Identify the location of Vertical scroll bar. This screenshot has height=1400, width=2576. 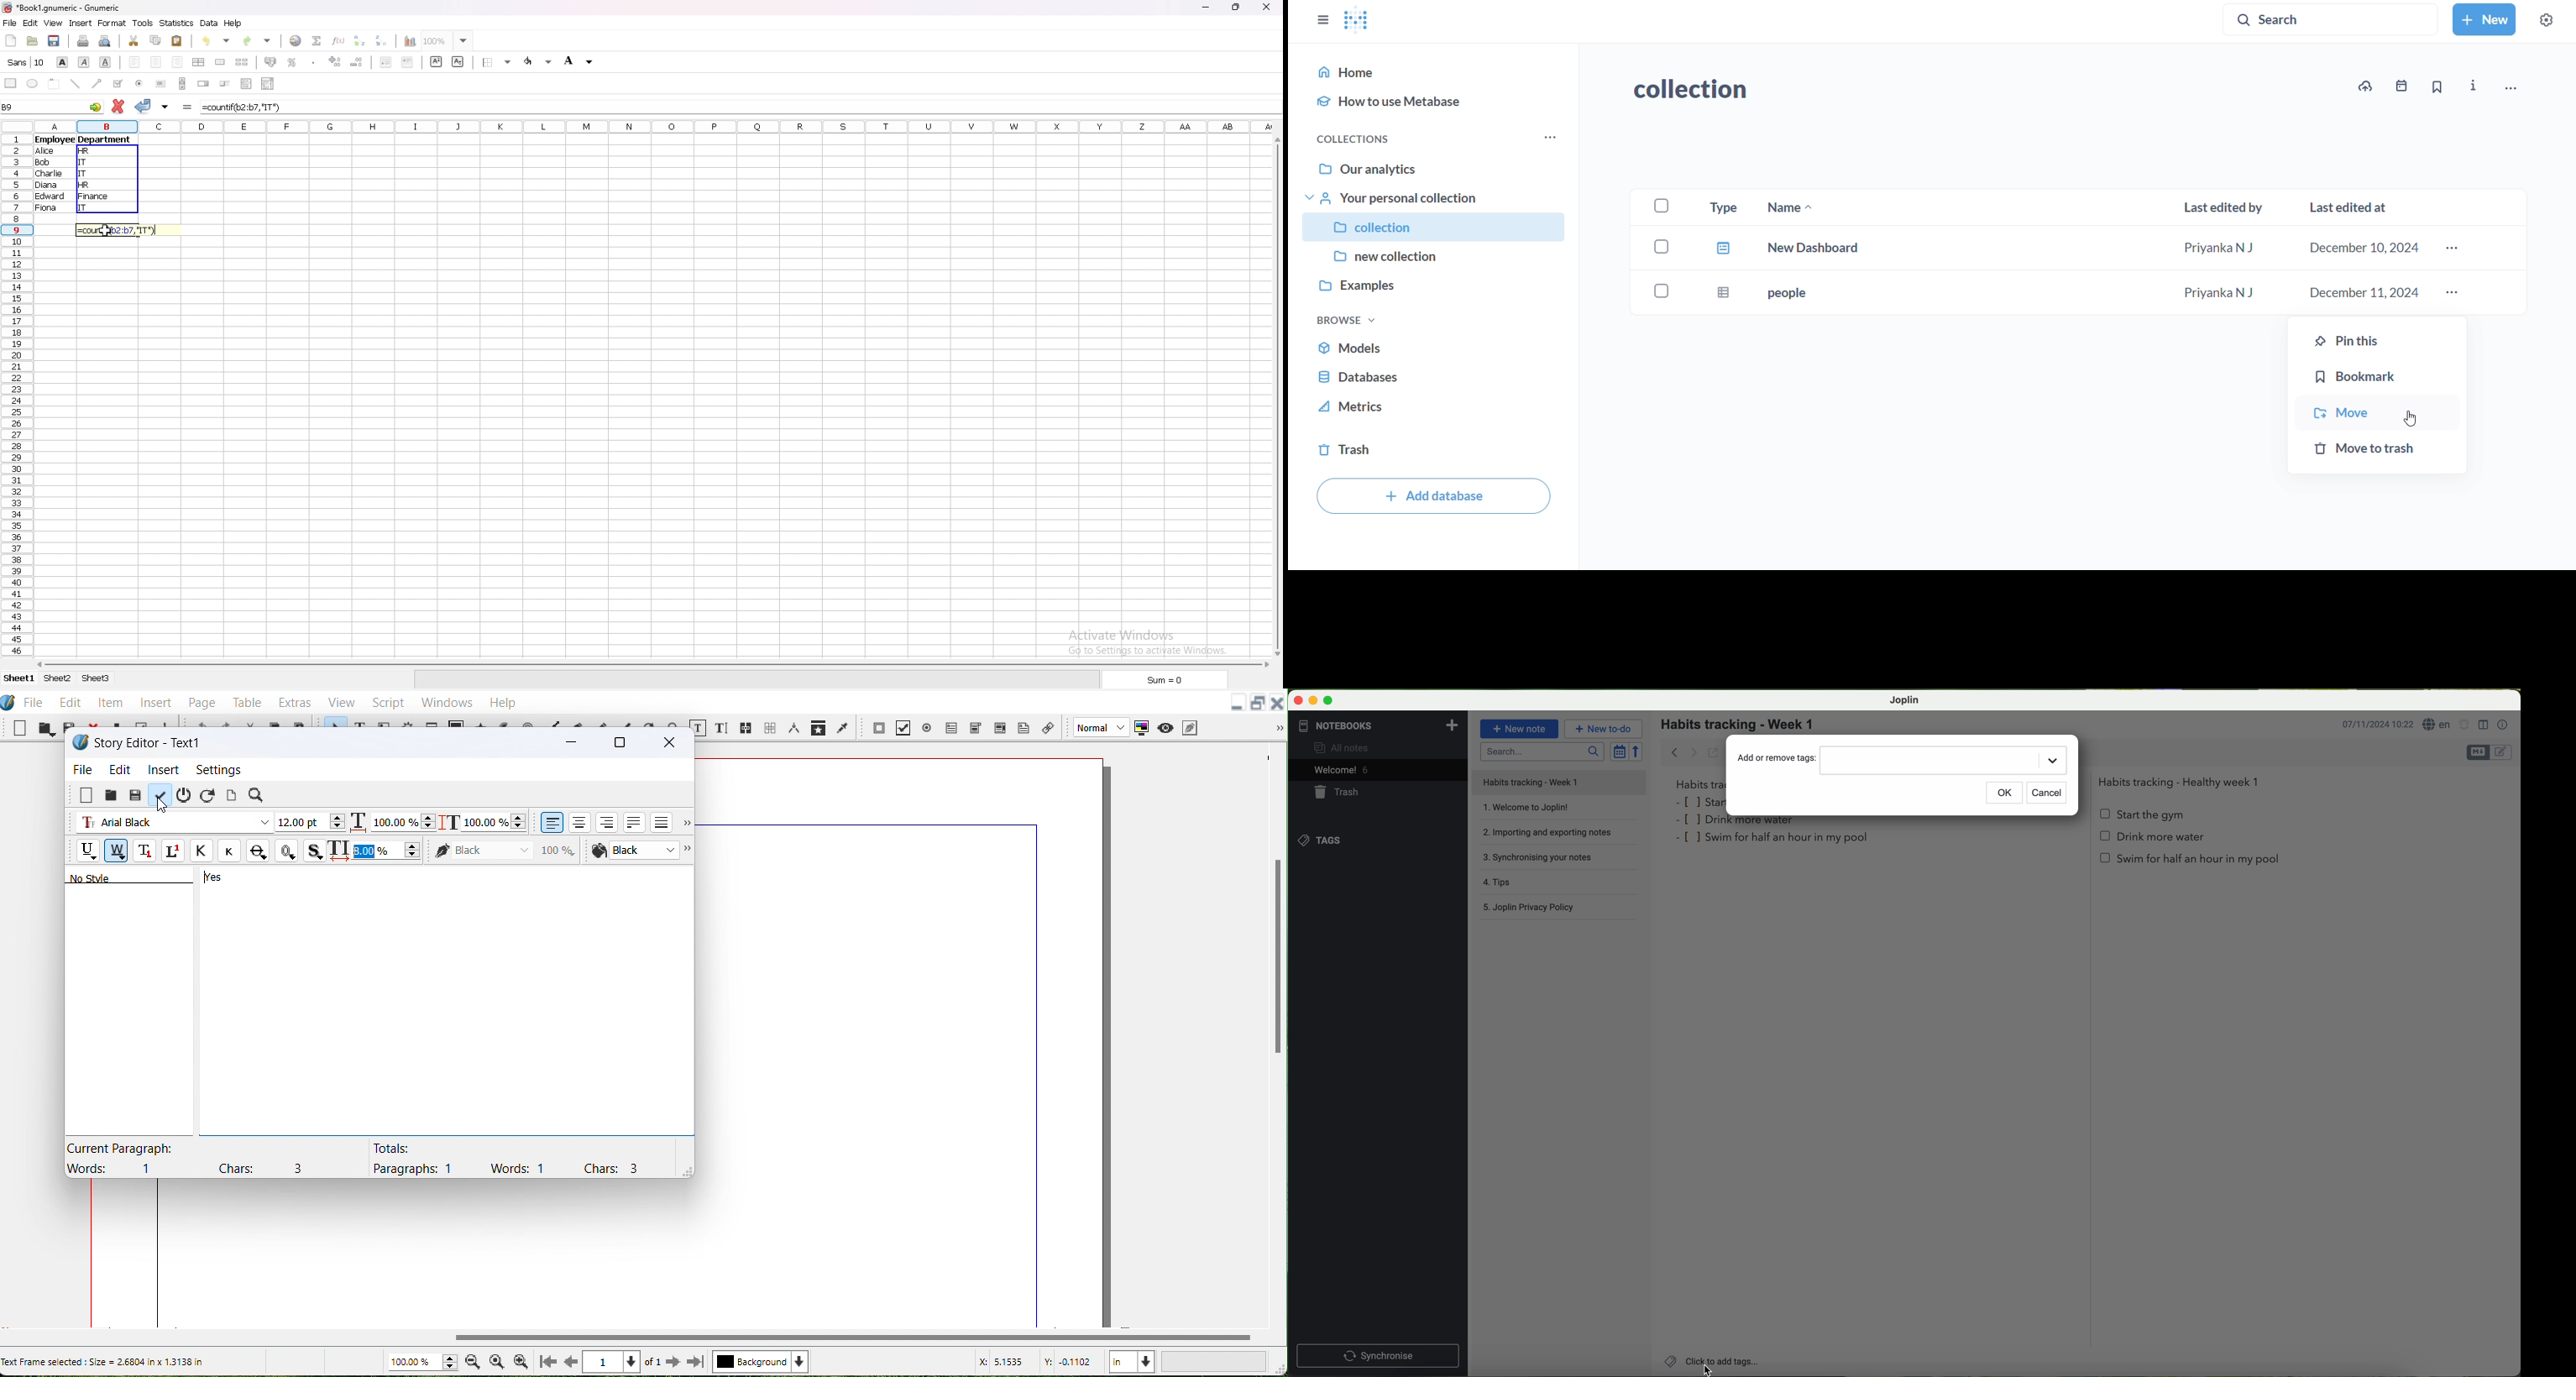
(1275, 1034).